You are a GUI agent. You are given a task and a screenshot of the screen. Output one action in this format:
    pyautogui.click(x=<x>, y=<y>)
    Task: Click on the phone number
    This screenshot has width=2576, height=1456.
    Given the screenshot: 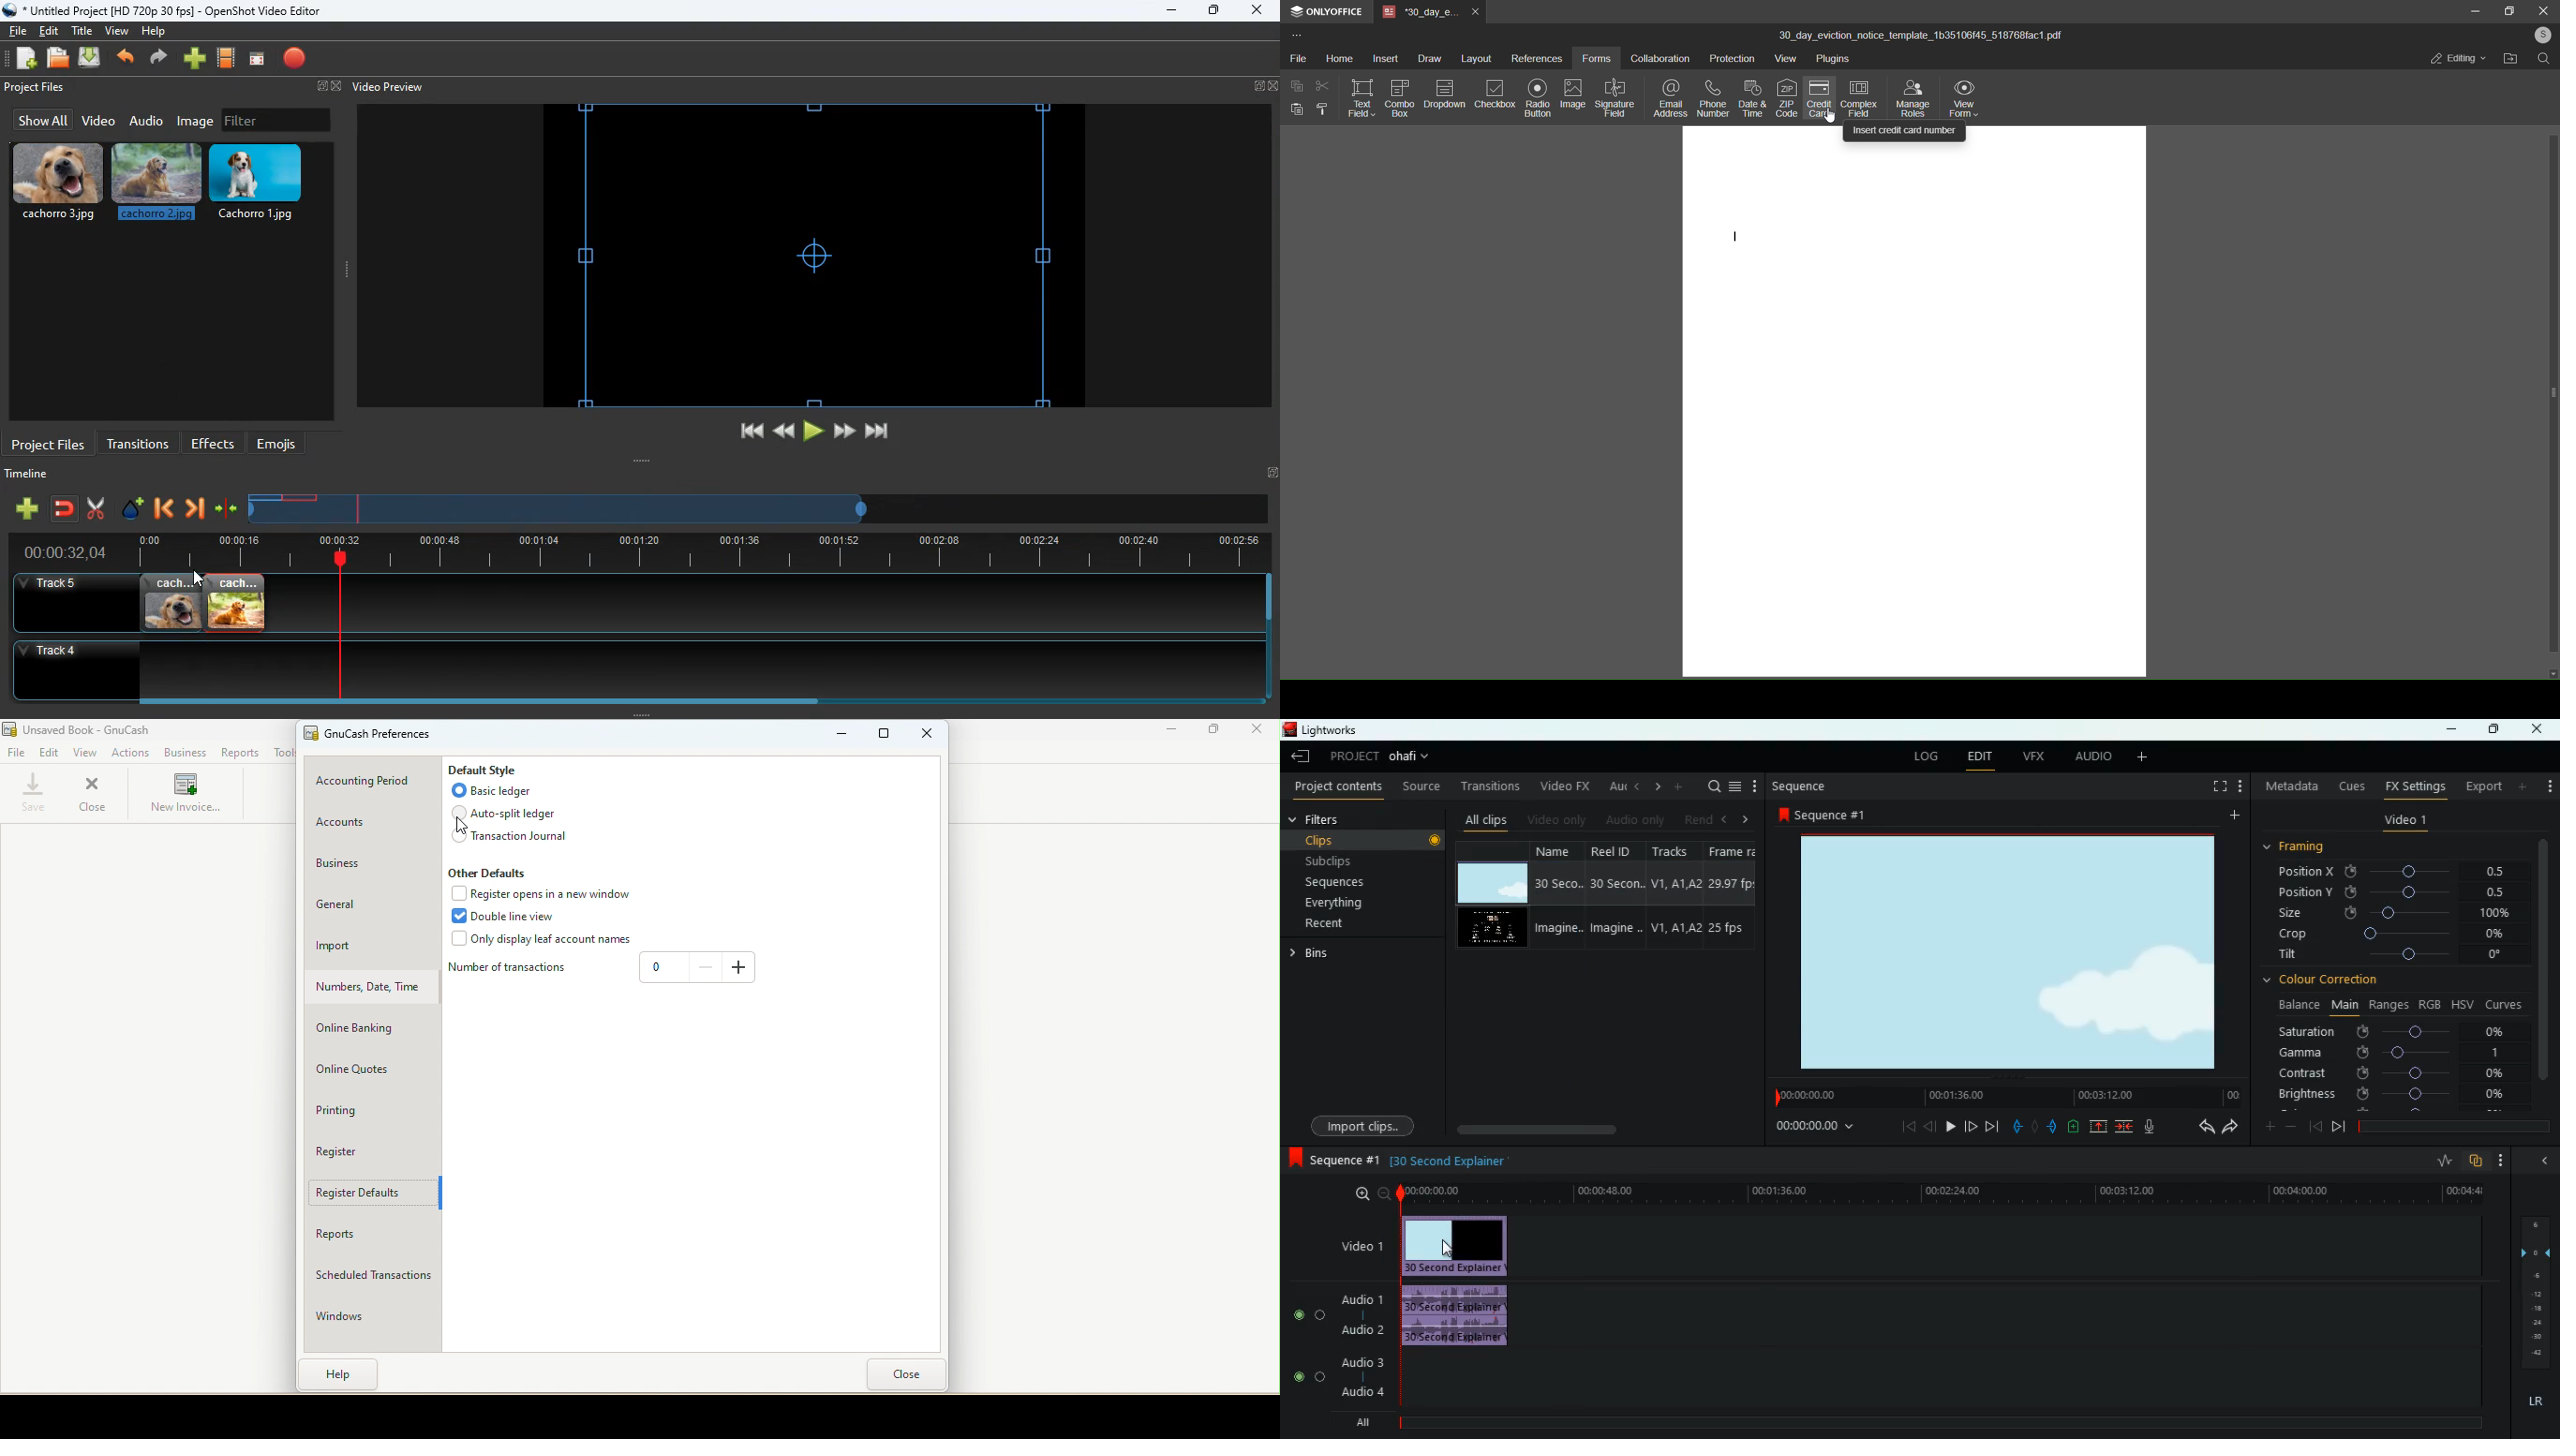 What is the action you would take?
    pyautogui.click(x=1711, y=98)
    